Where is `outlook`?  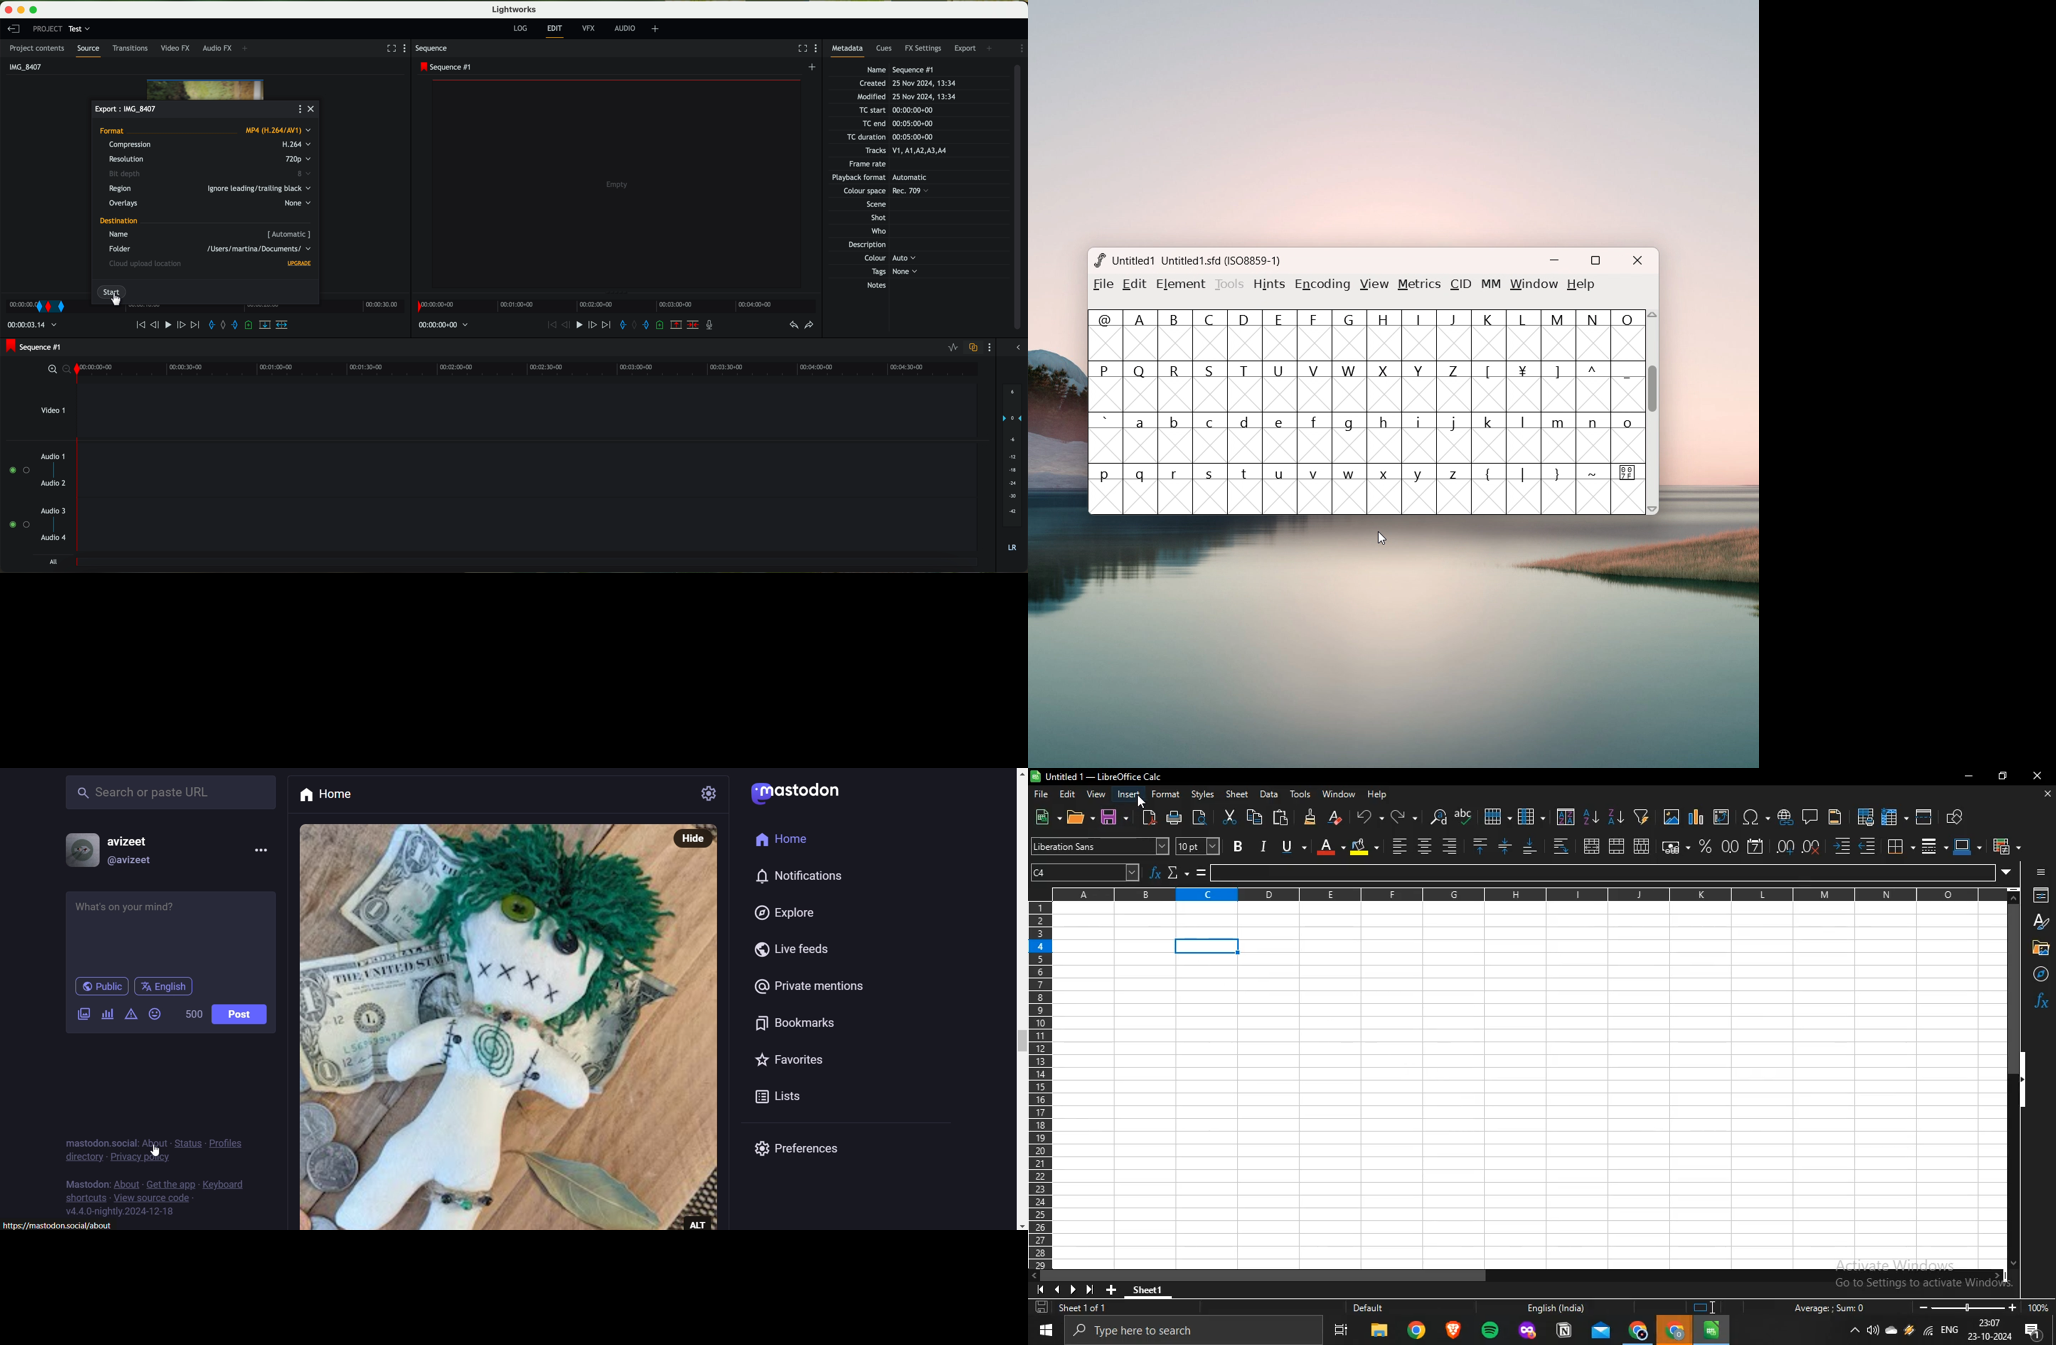 outlook is located at coordinates (1601, 1332).